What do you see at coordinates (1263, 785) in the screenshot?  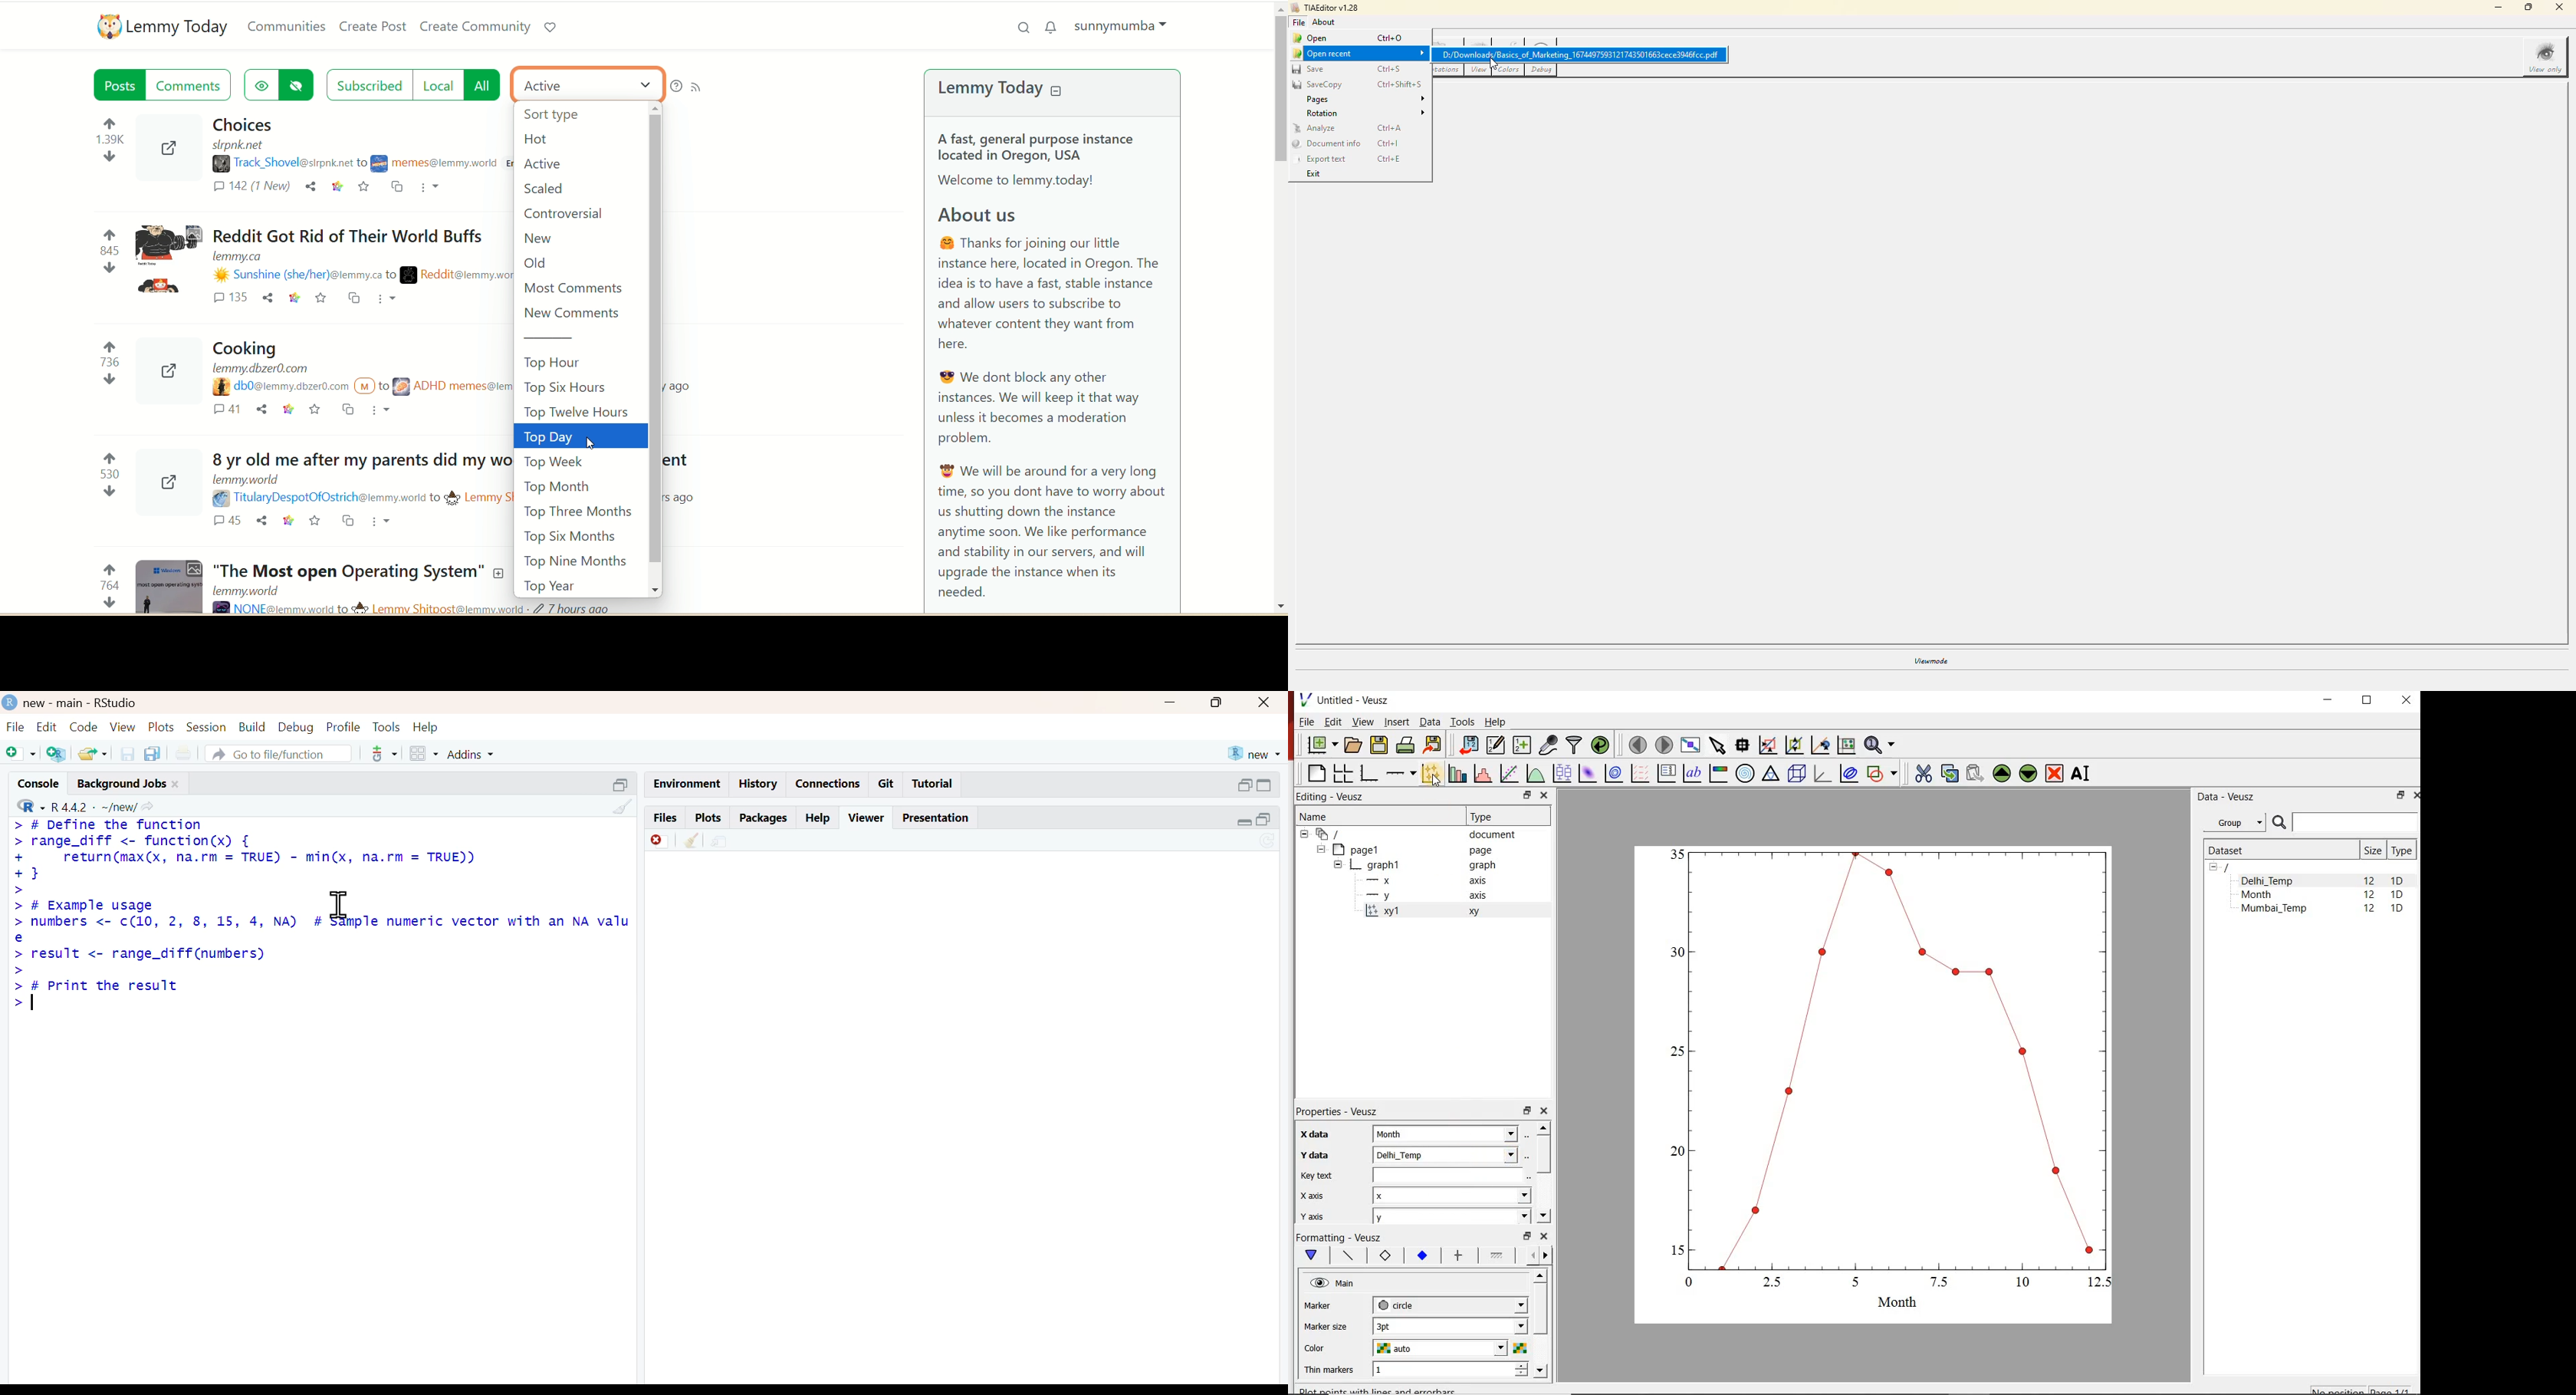 I see `open in separate windowCollapse /expand` at bounding box center [1263, 785].